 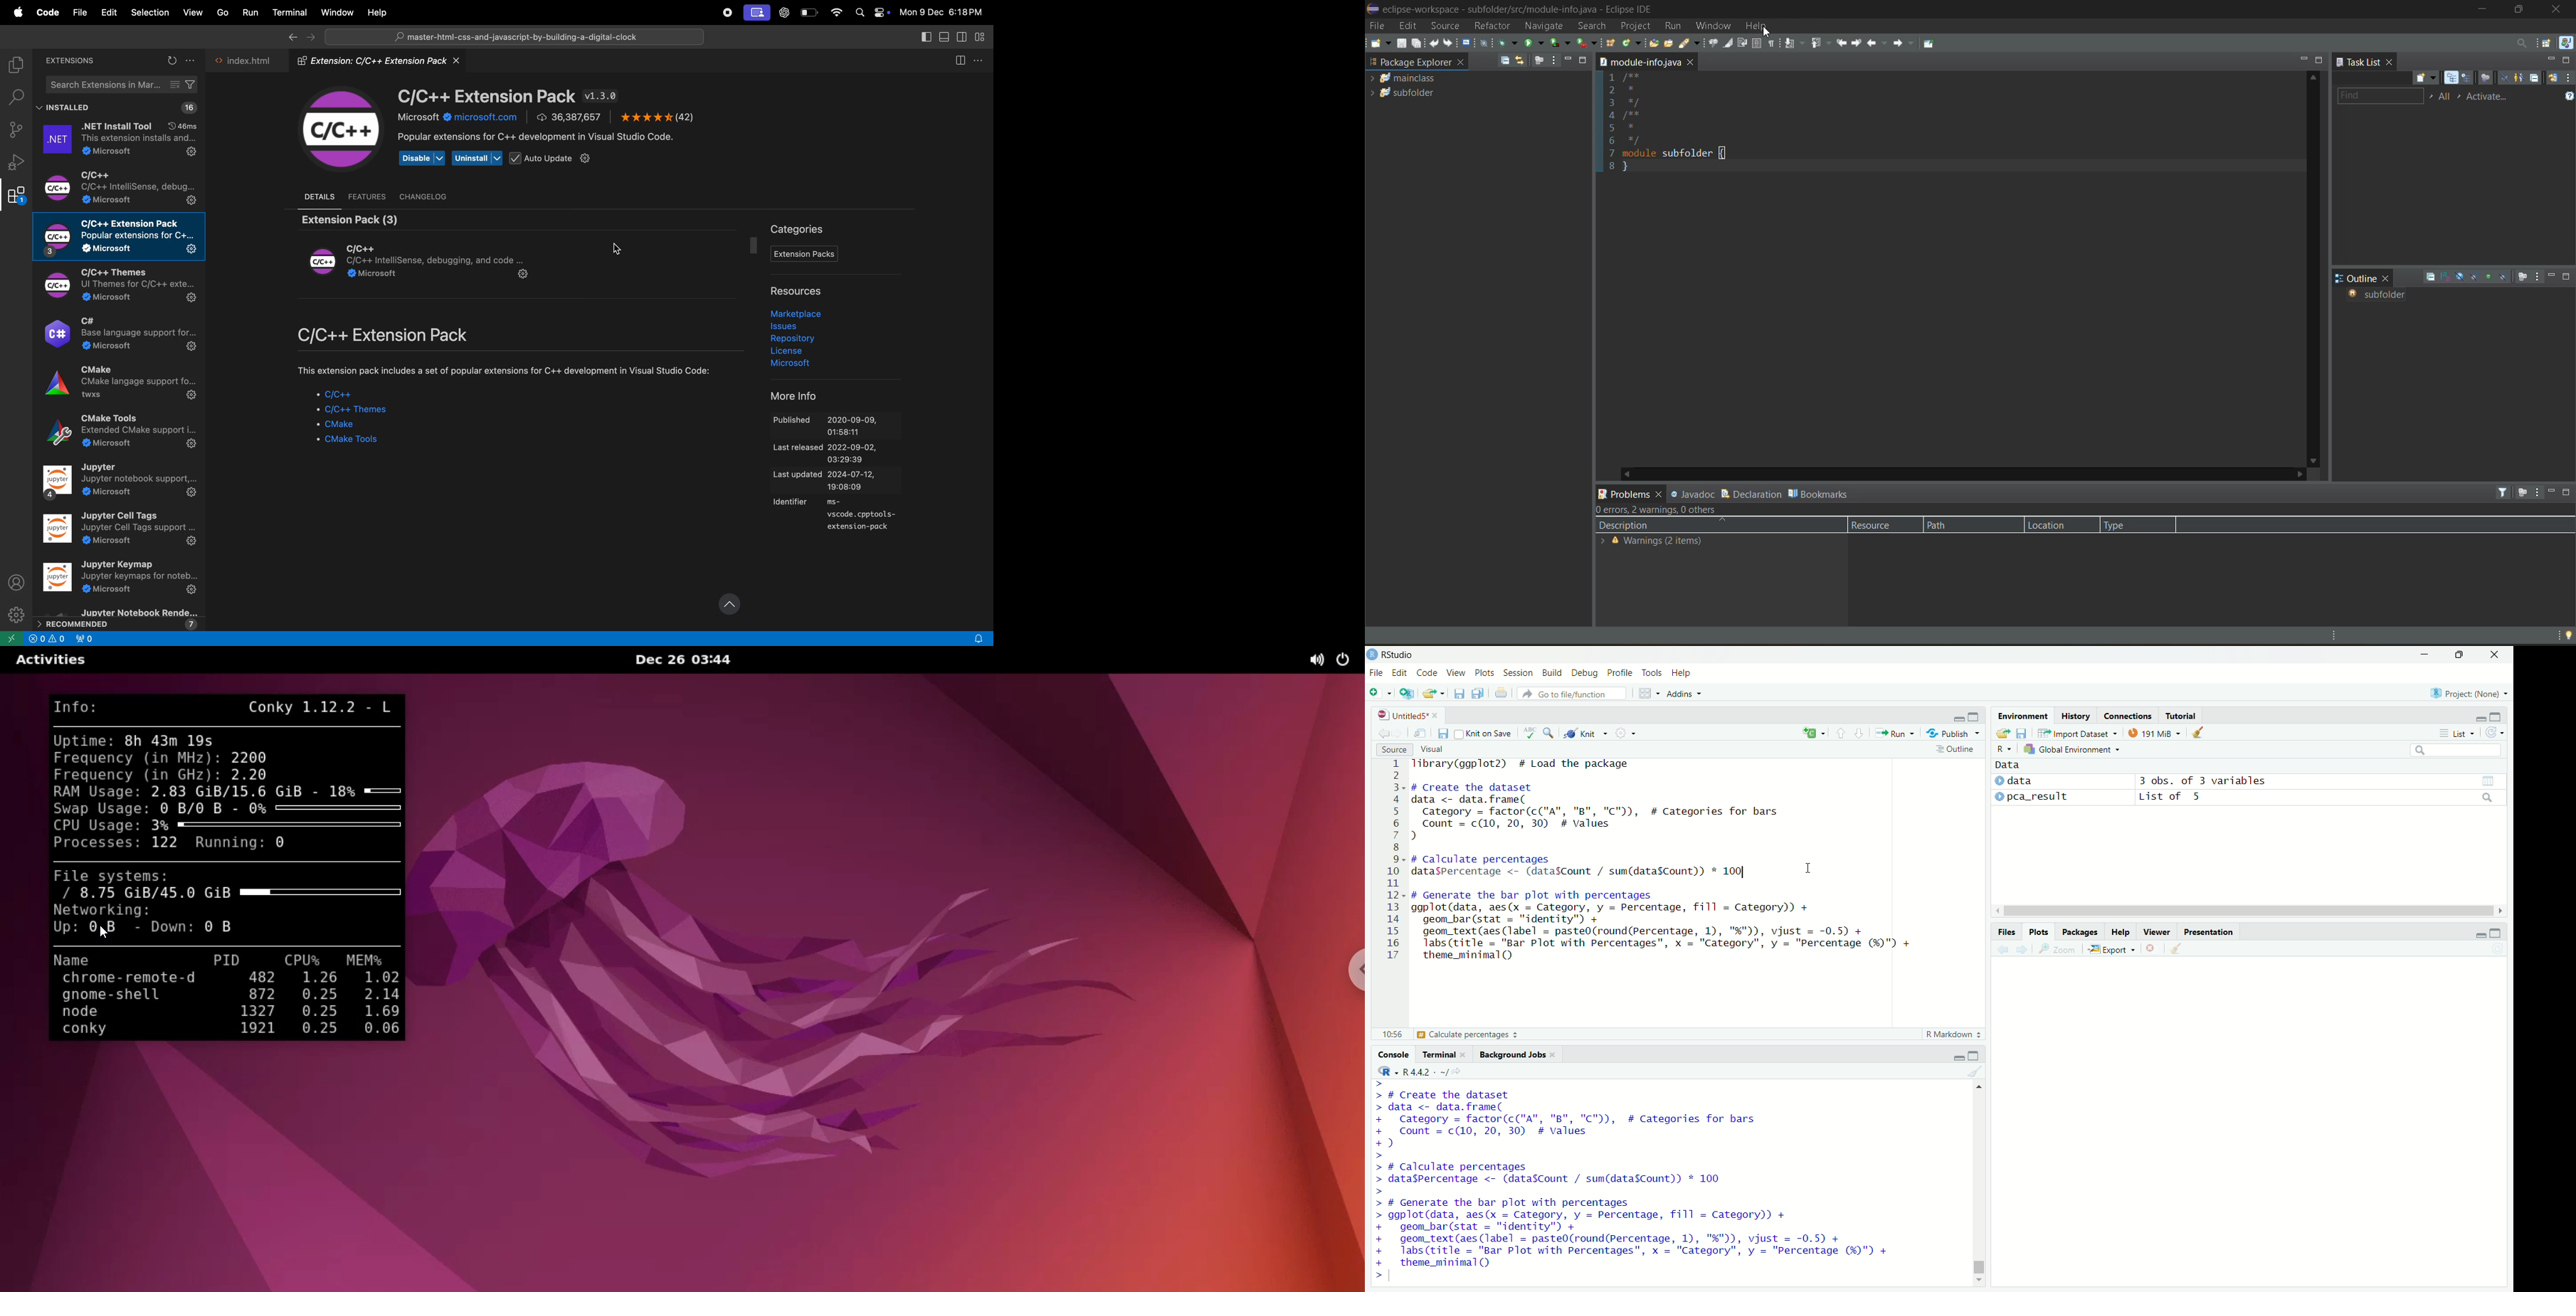 What do you see at coordinates (2319, 797) in the screenshot?
I see `list of 5` at bounding box center [2319, 797].